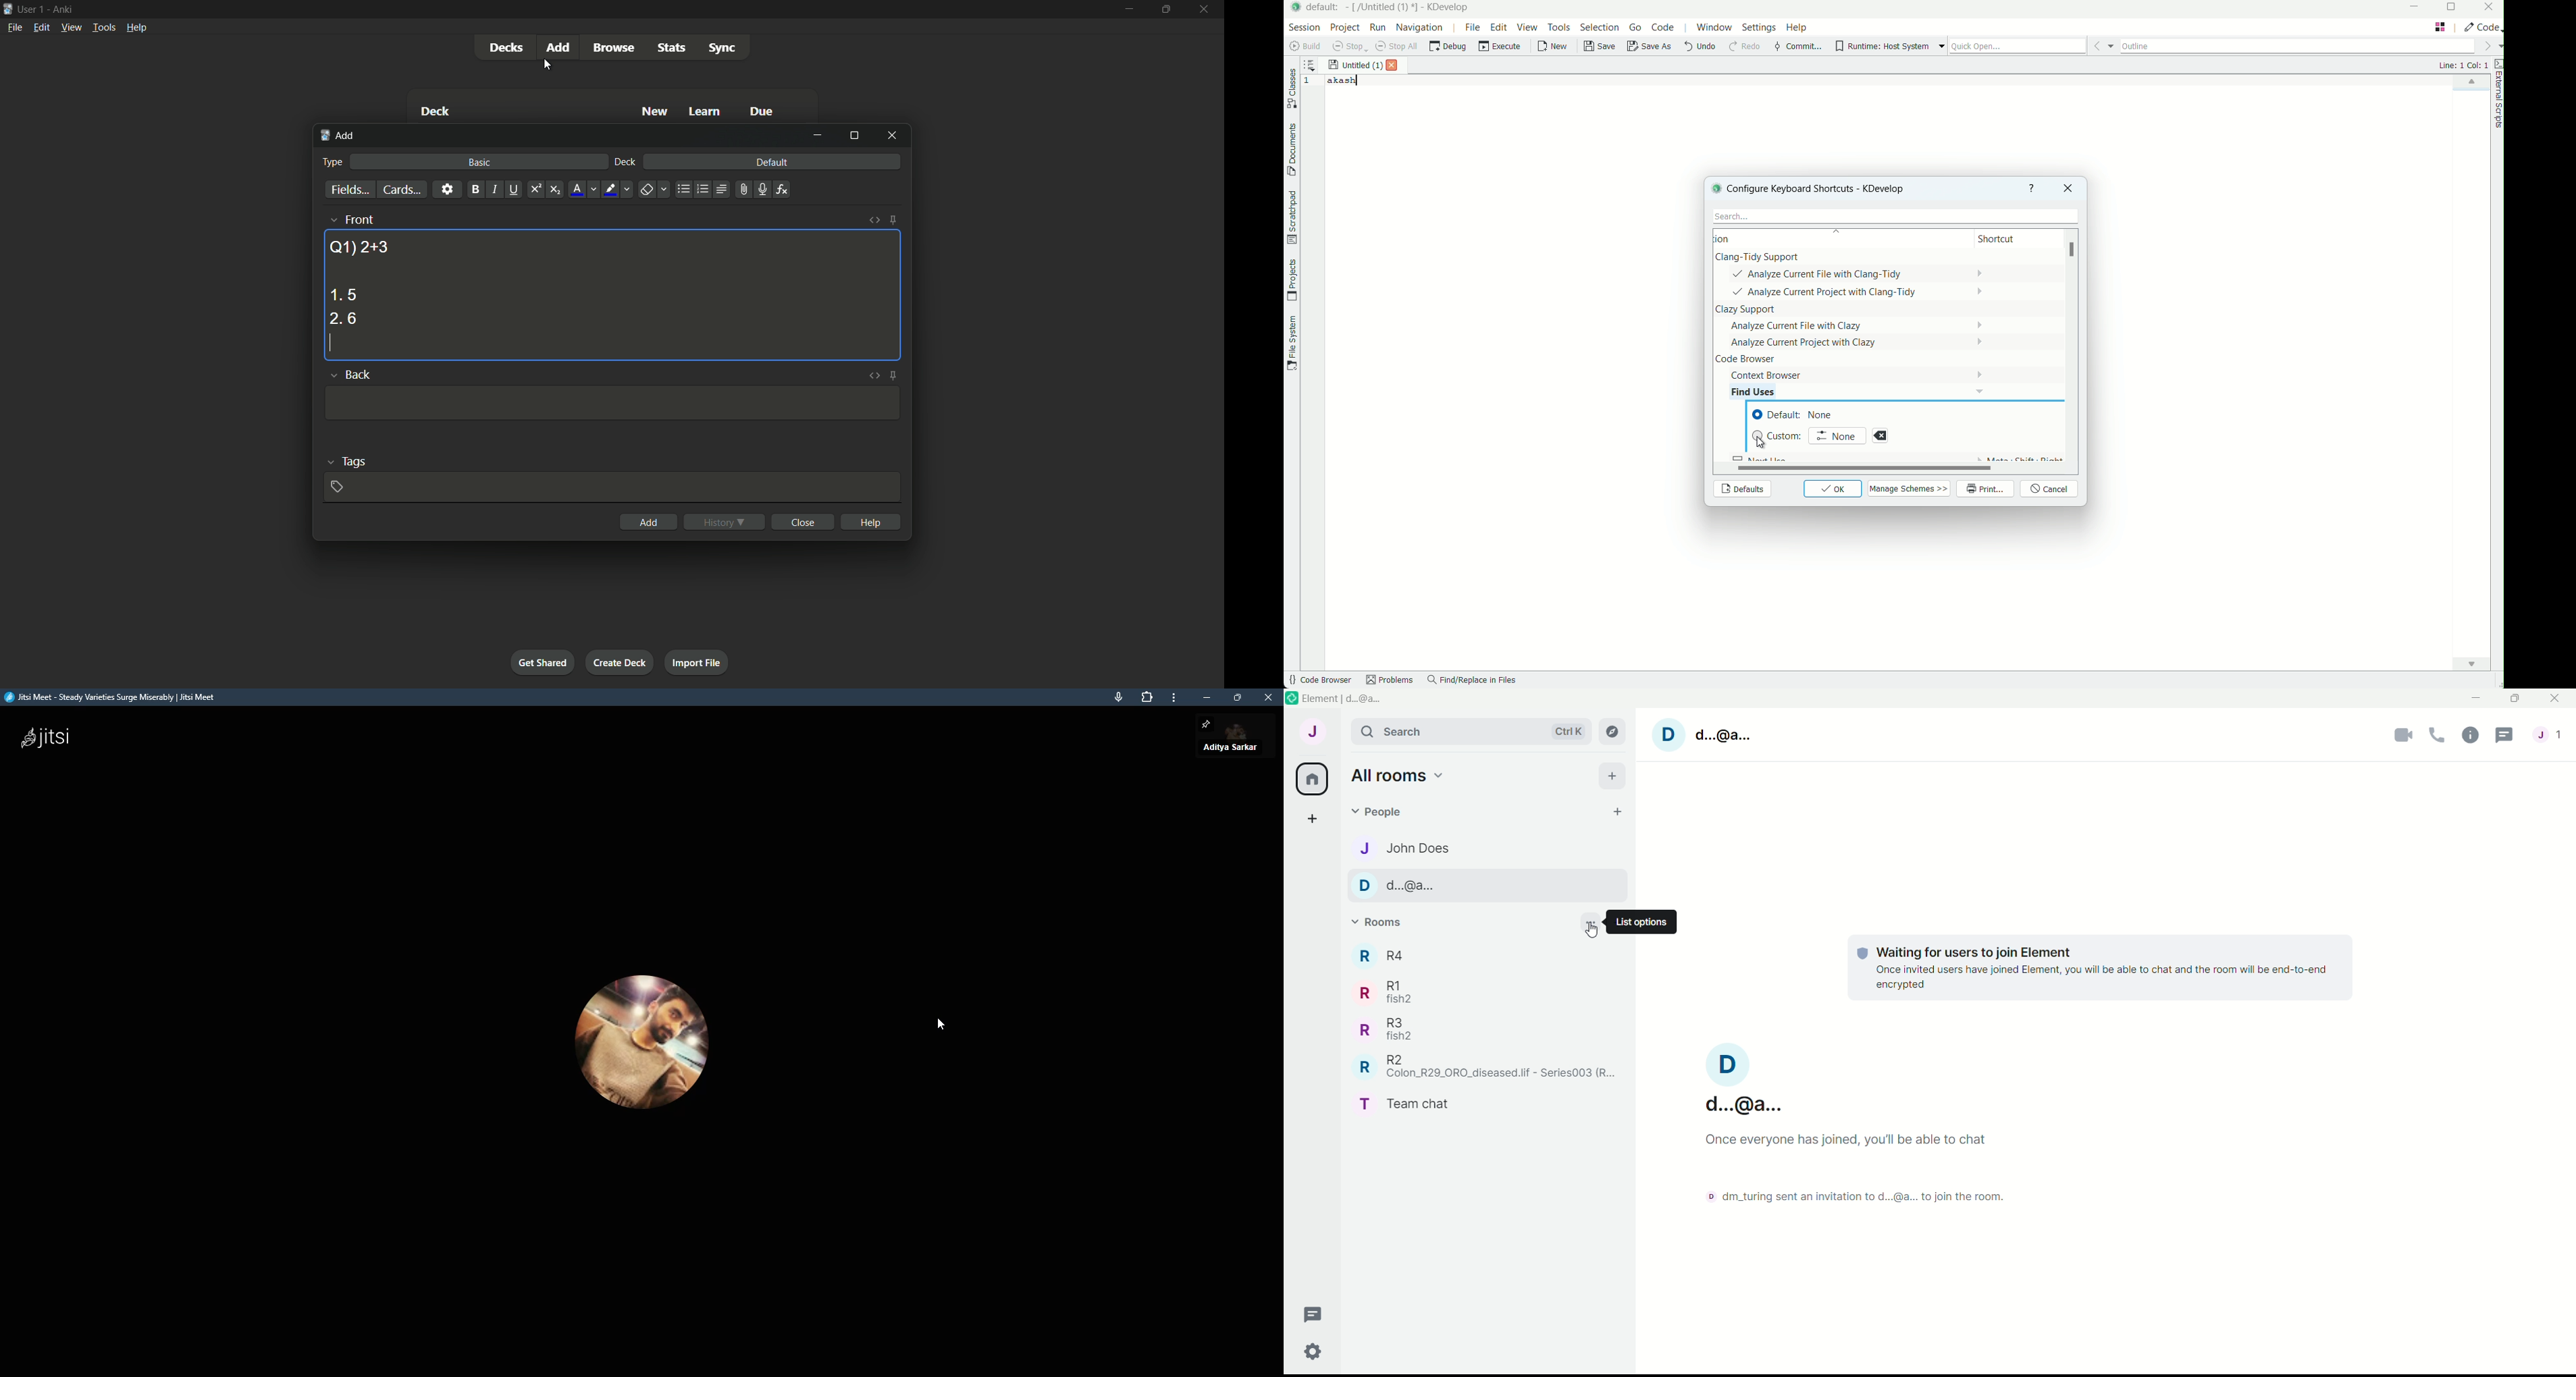 This screenshot has height=1400, width=2576. Describe the element at coordinates (1386, 1029) in the screenshot. I see `Room R3` at that location.